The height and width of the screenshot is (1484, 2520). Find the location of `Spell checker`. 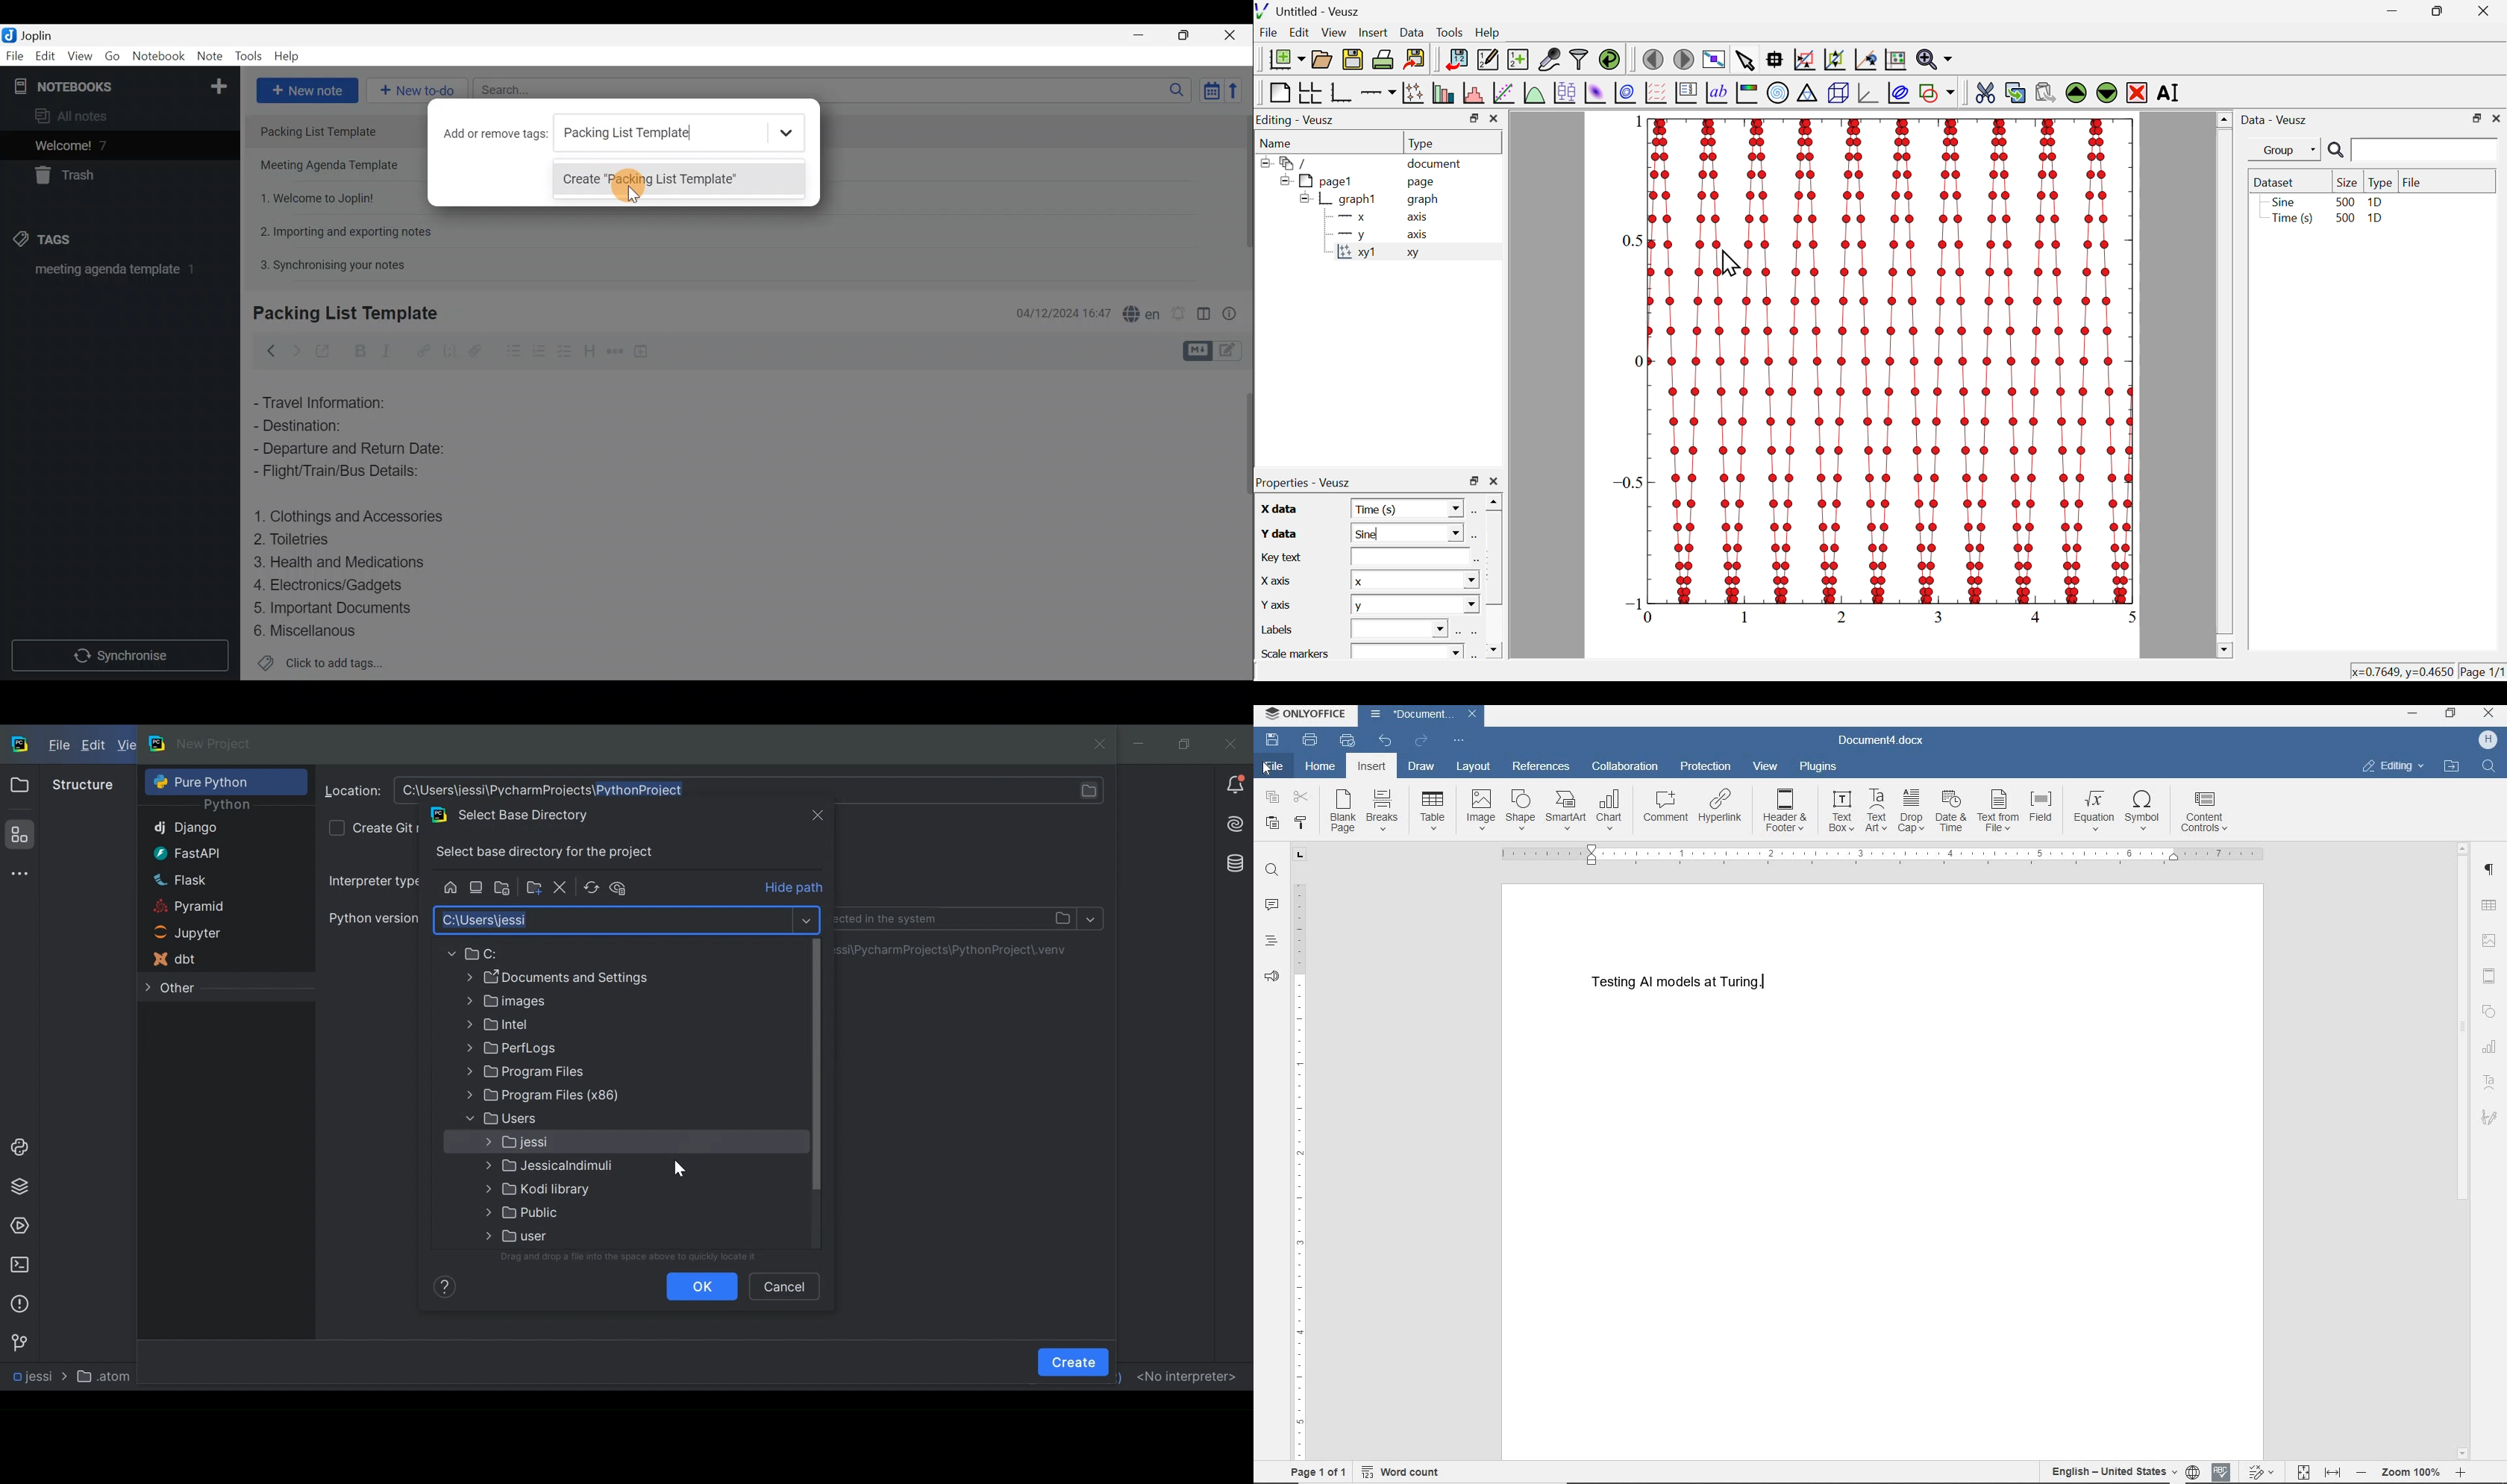

Spell checker is located at coordinates (1138, 311).